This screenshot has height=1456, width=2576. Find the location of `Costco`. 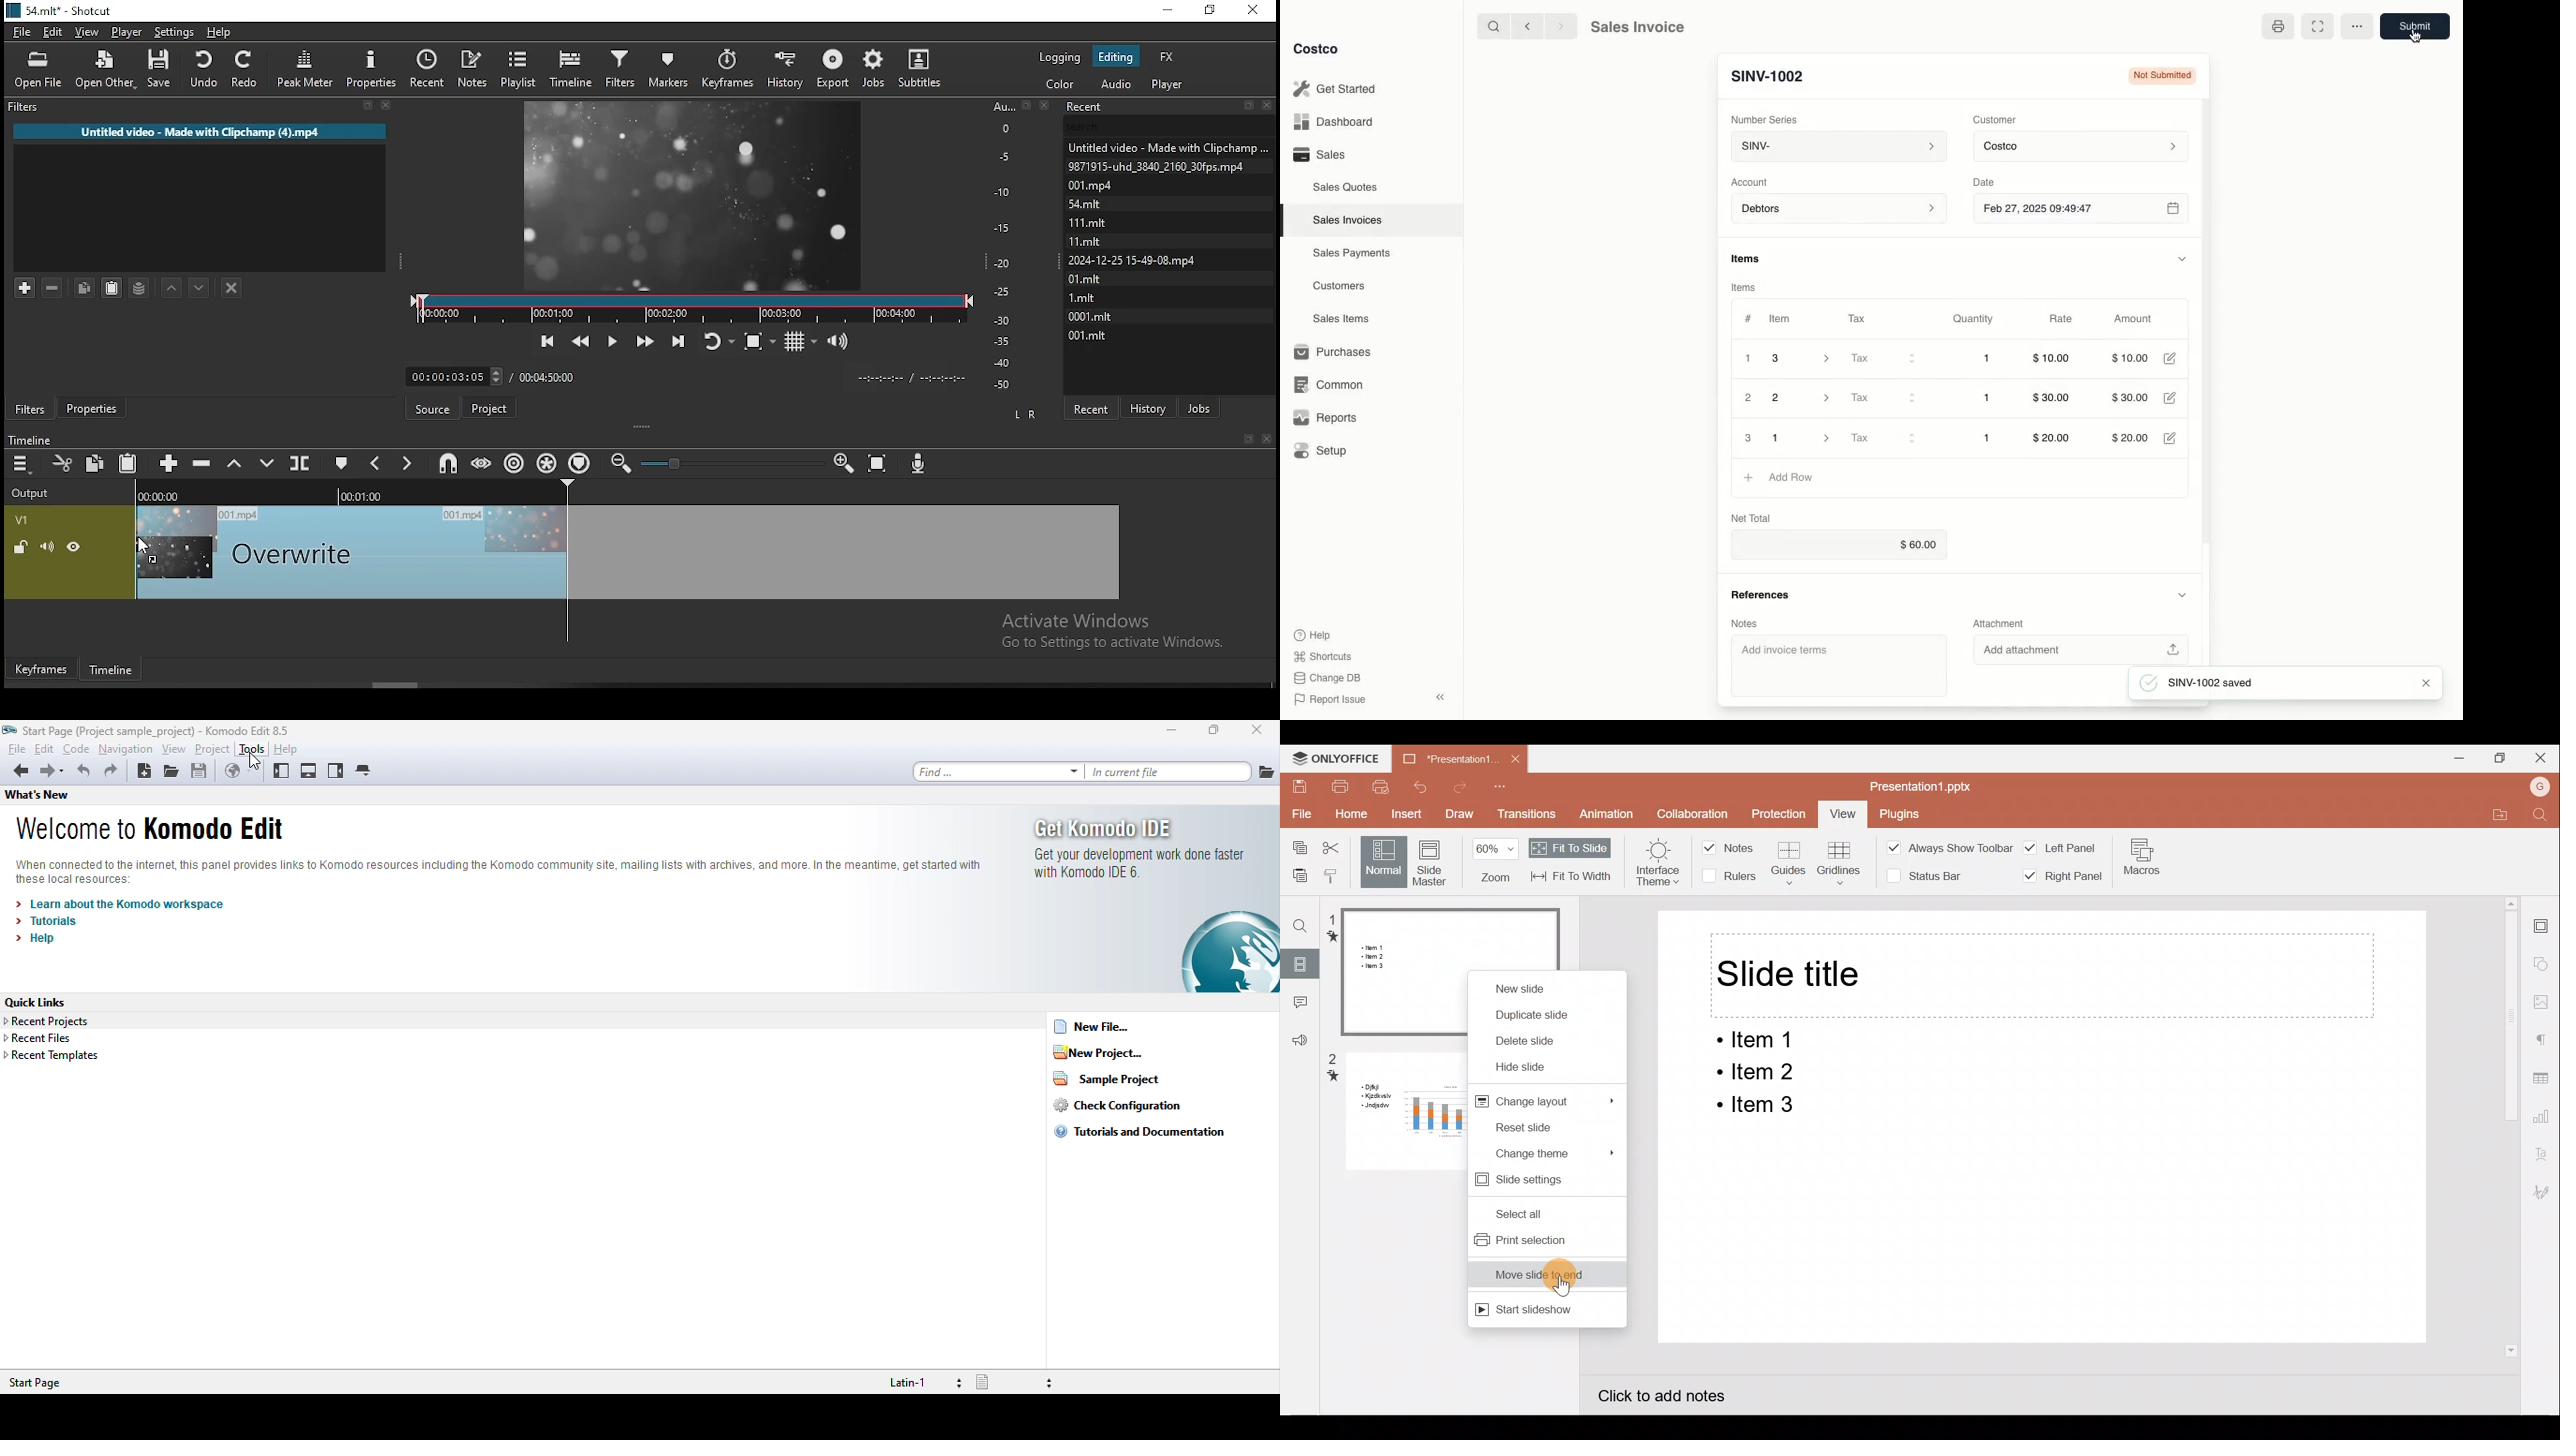

Costco is located at coordinates (1317, 49).